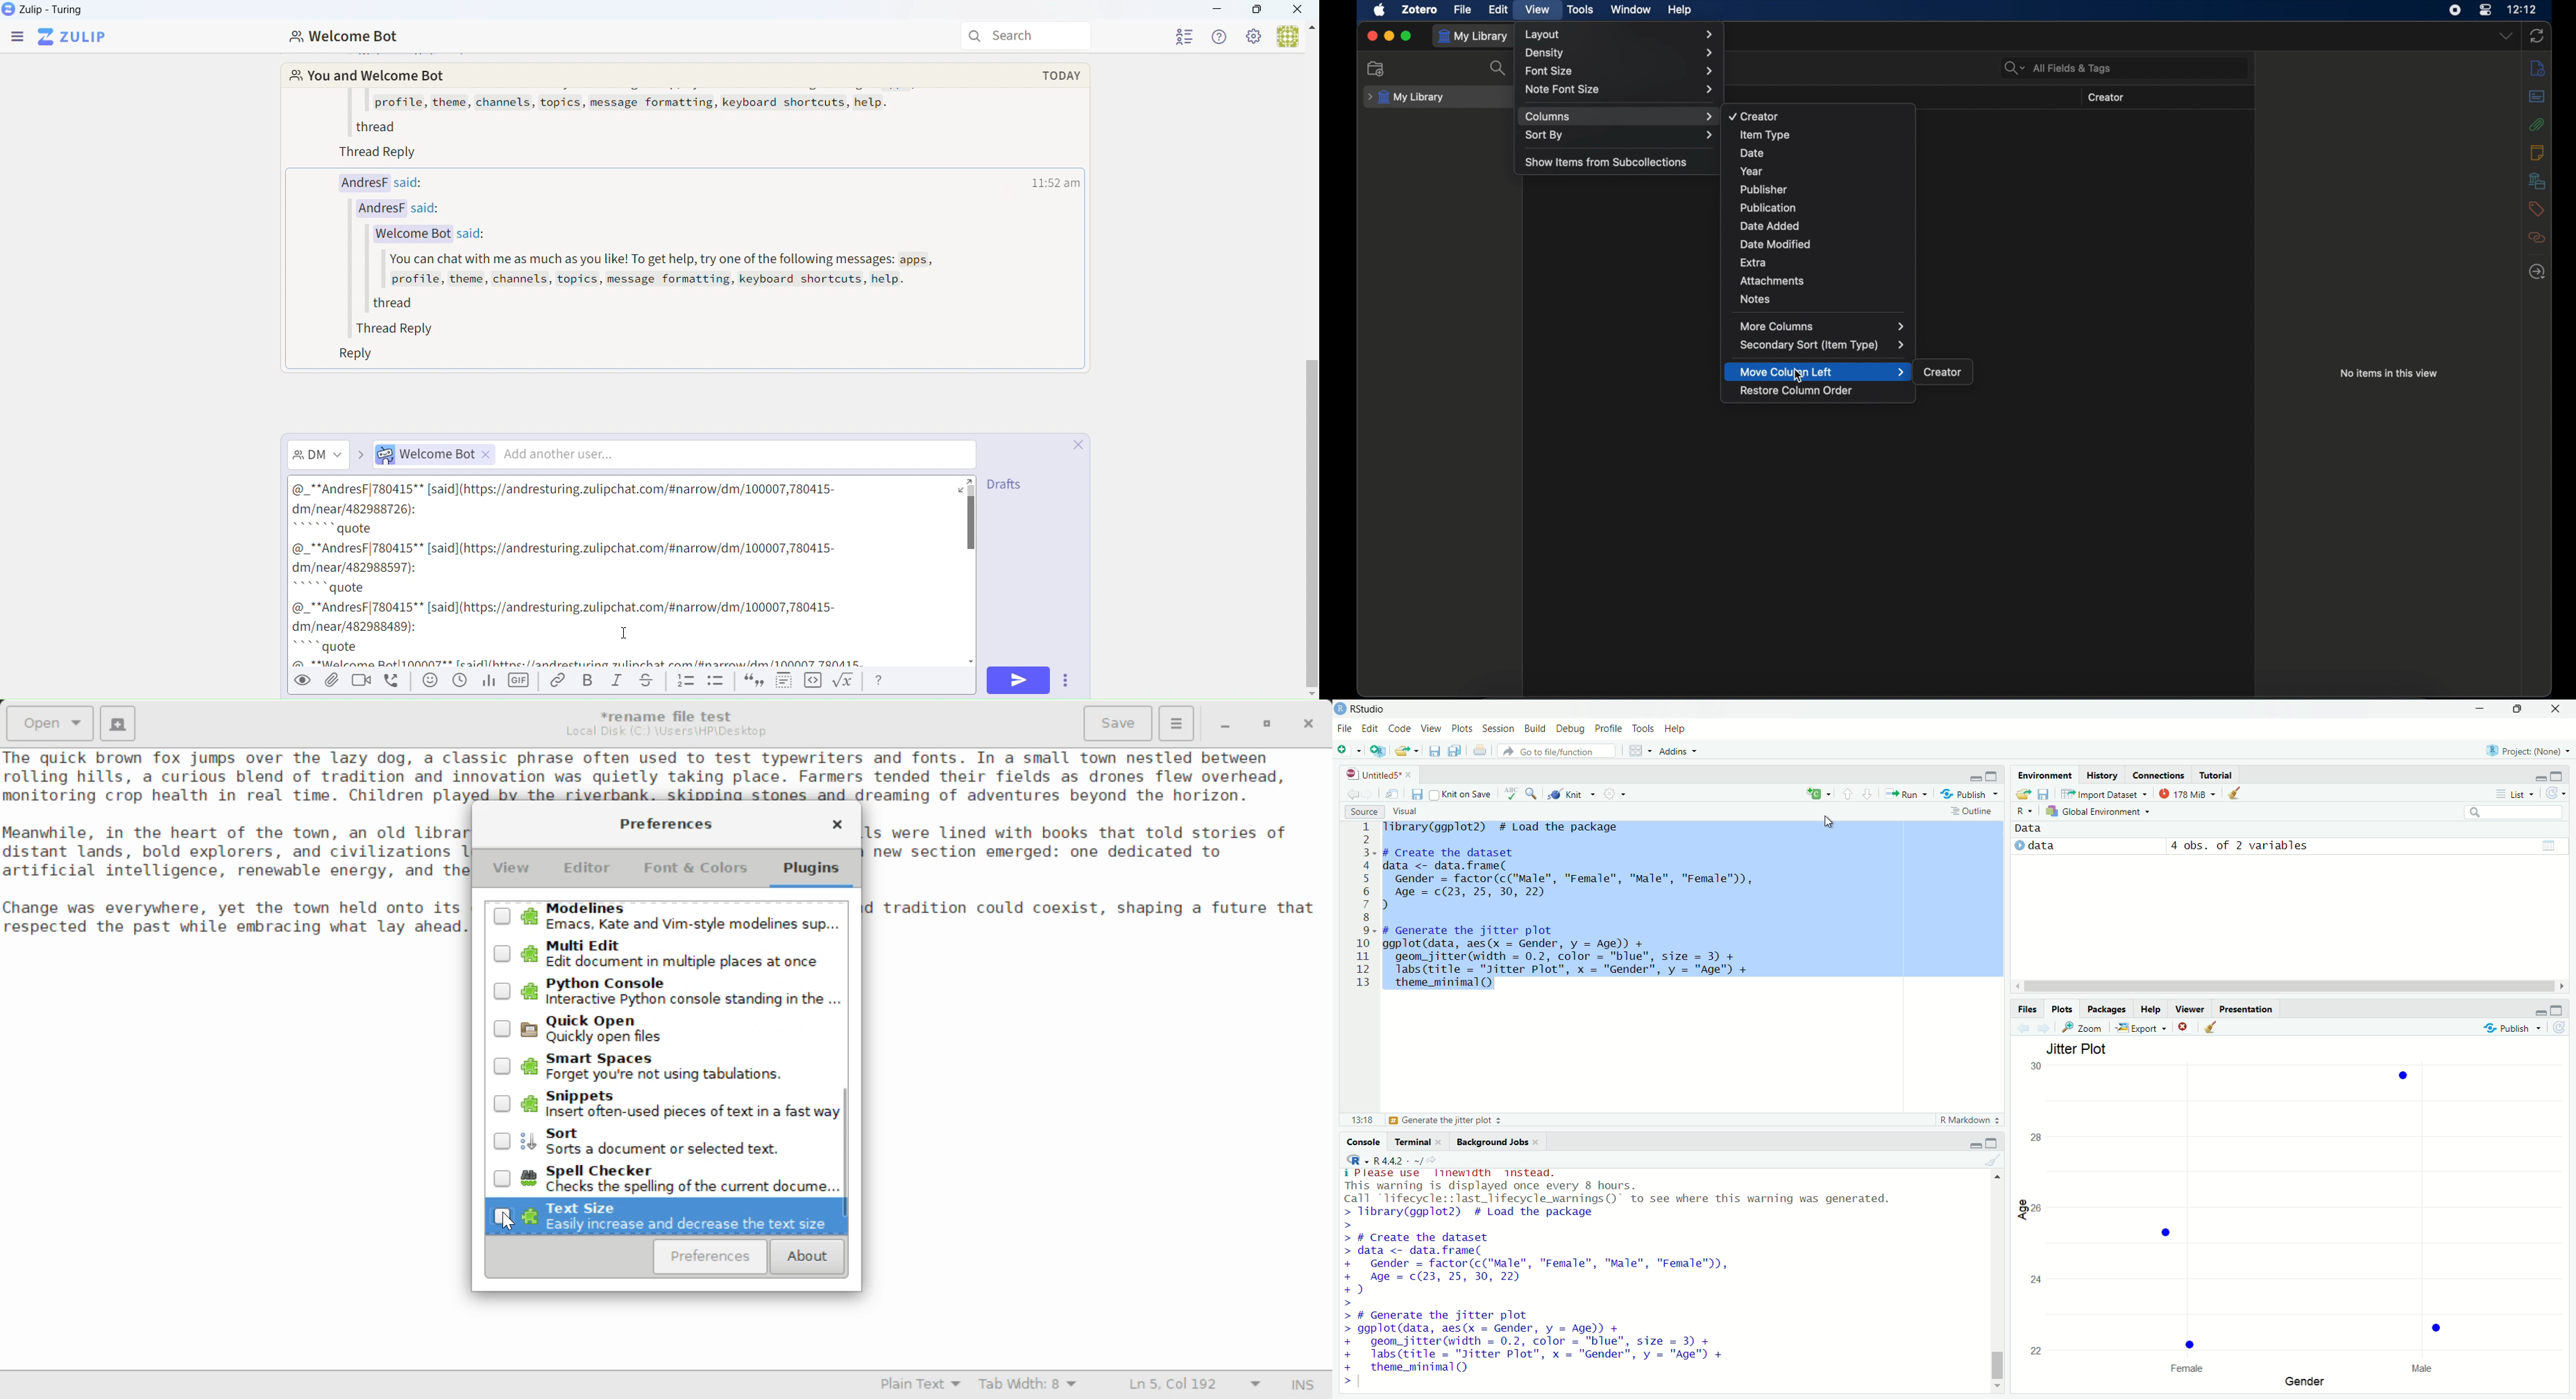 Image resolution: width=2576 pixels, height=1400 pixels. Describe the element at coordinates (716, 682) in the screenshot. I see `List` at that location.